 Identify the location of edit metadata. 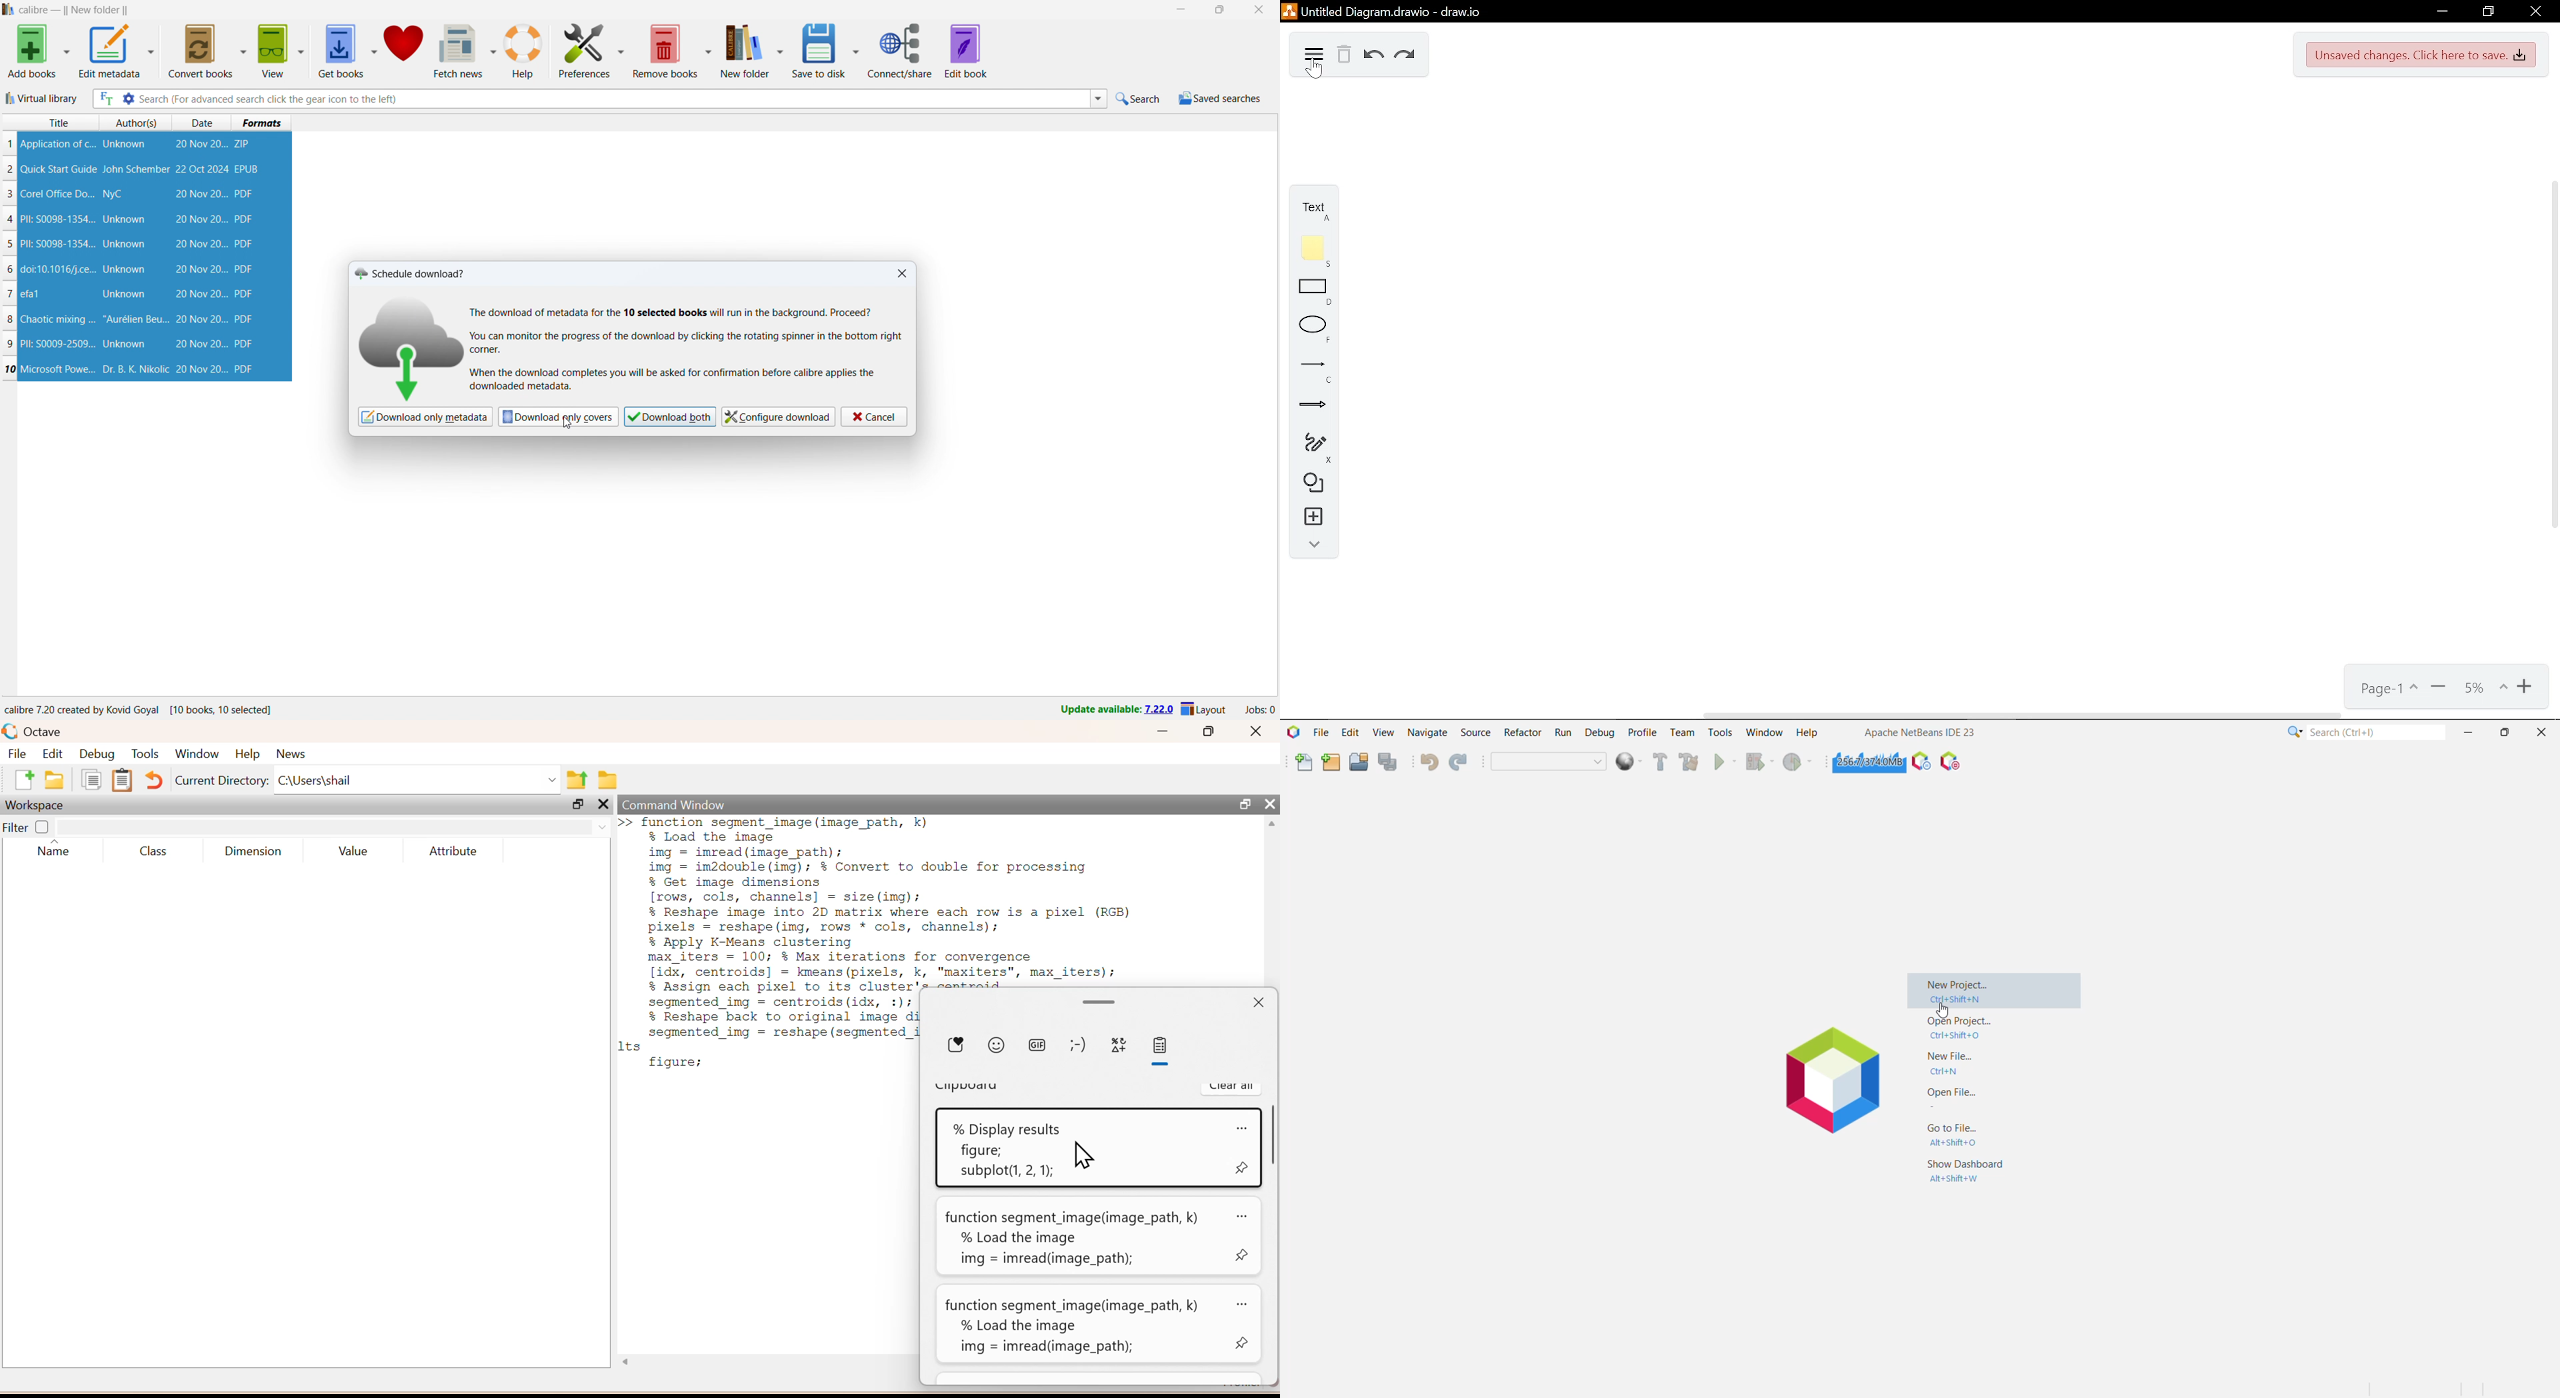
(110, 50).